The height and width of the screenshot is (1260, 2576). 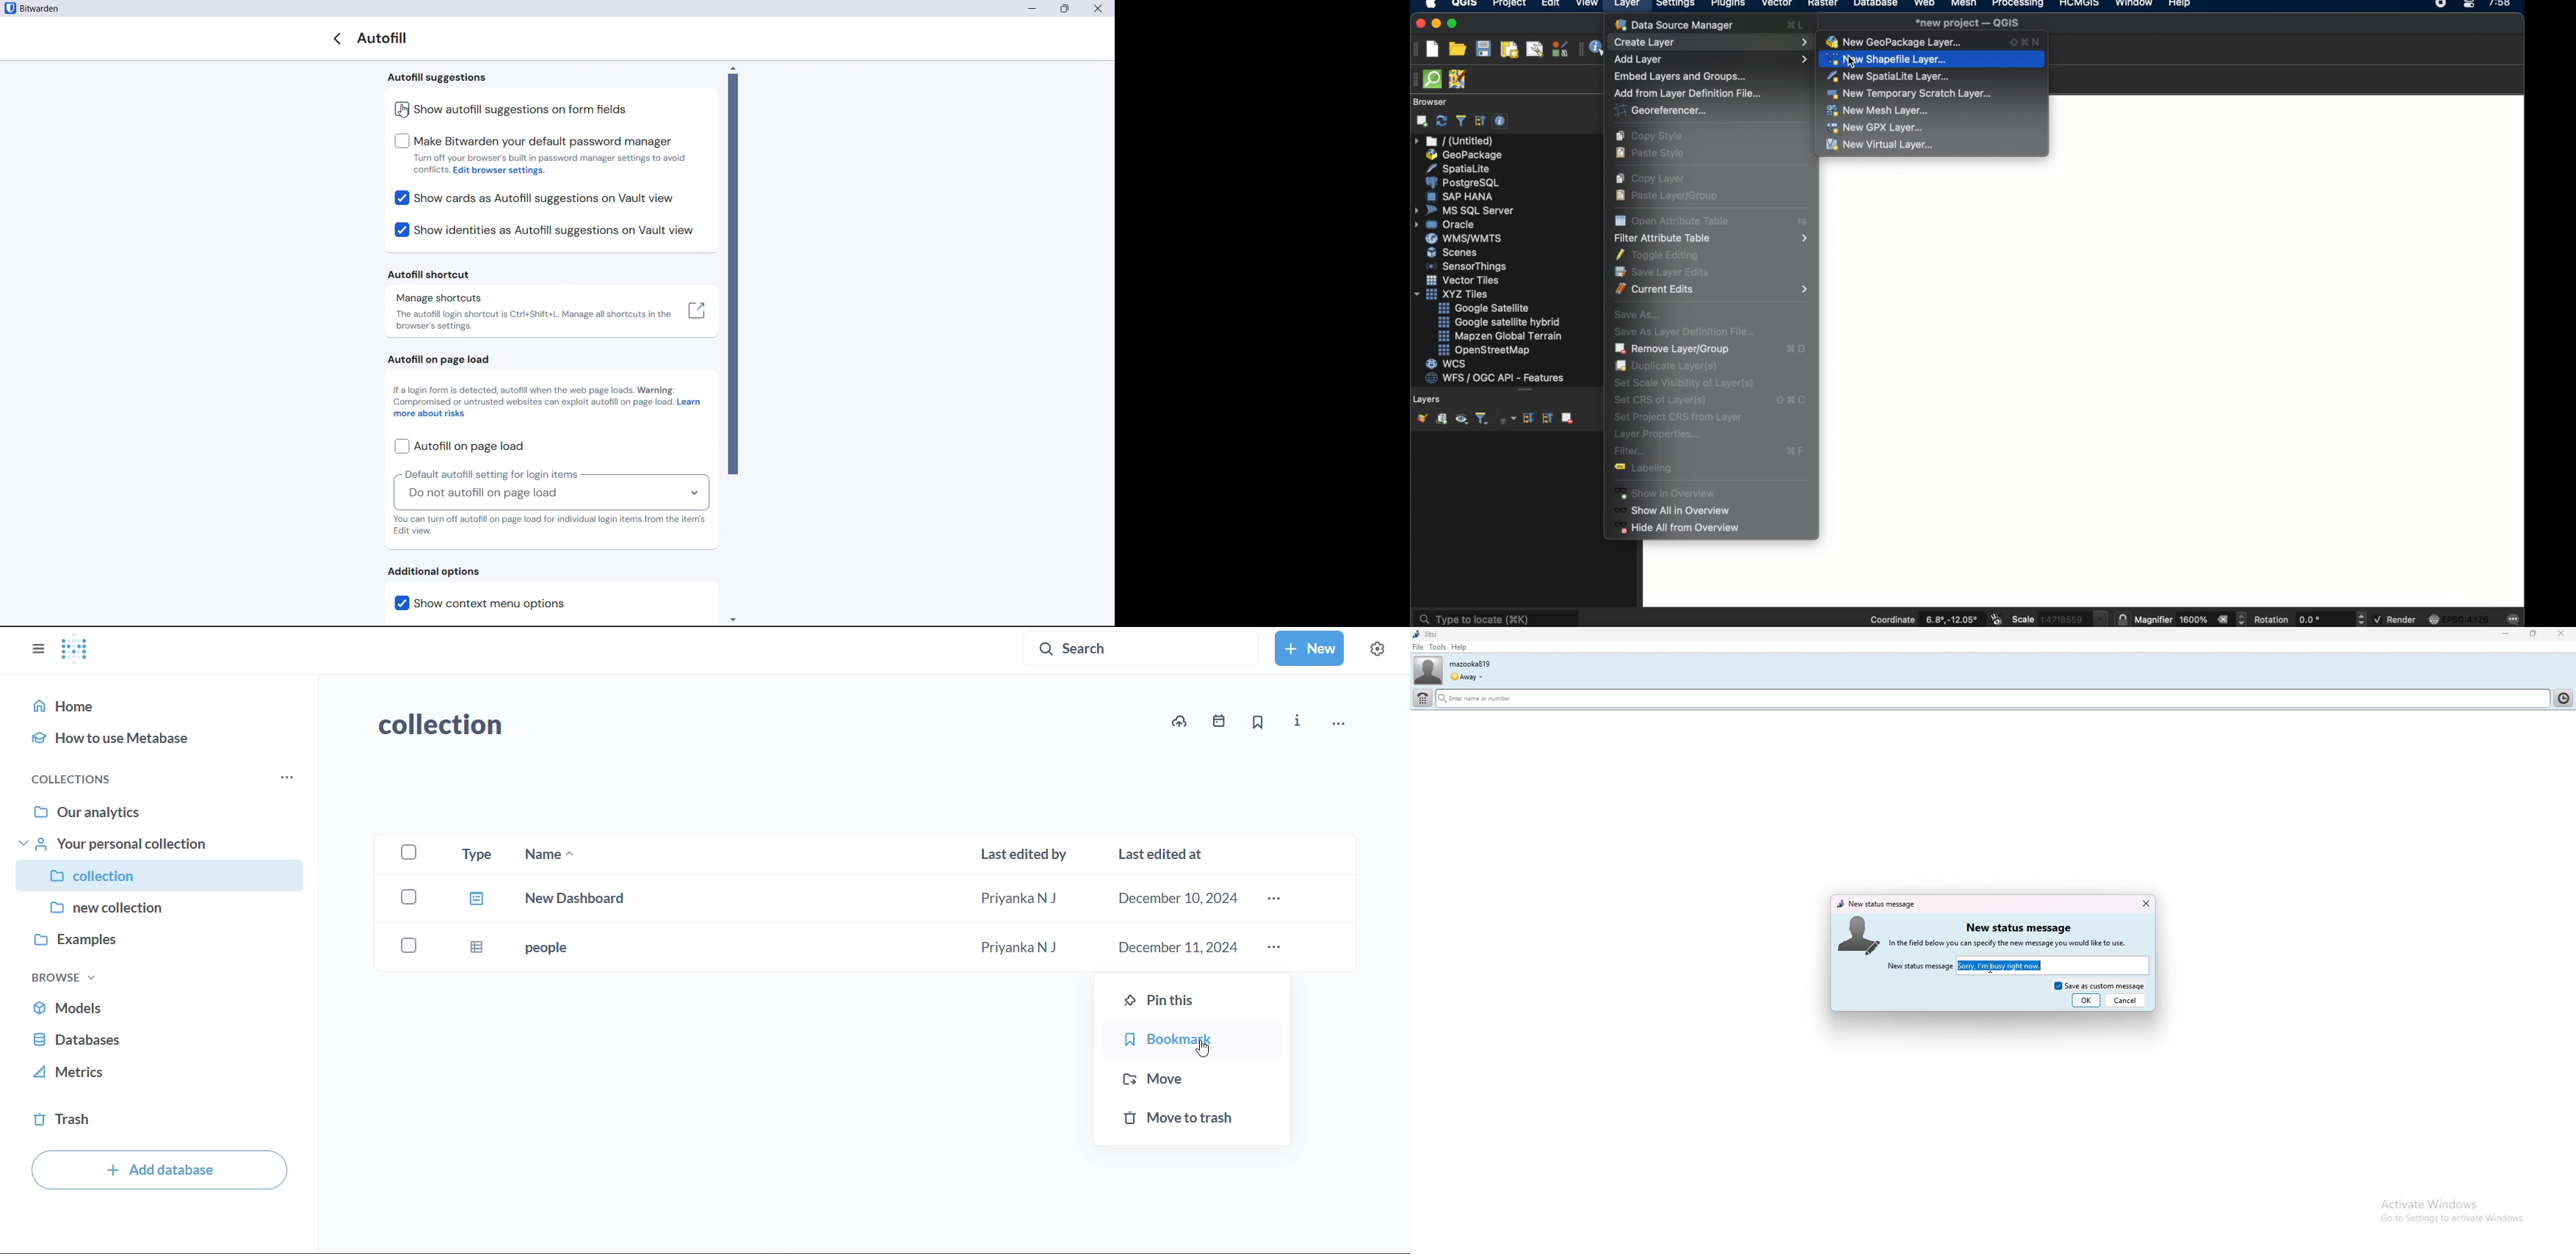 What do you see at coordinates (1507, 5) in the screenshot?
I see `project` at bounding box center [1507, 5].